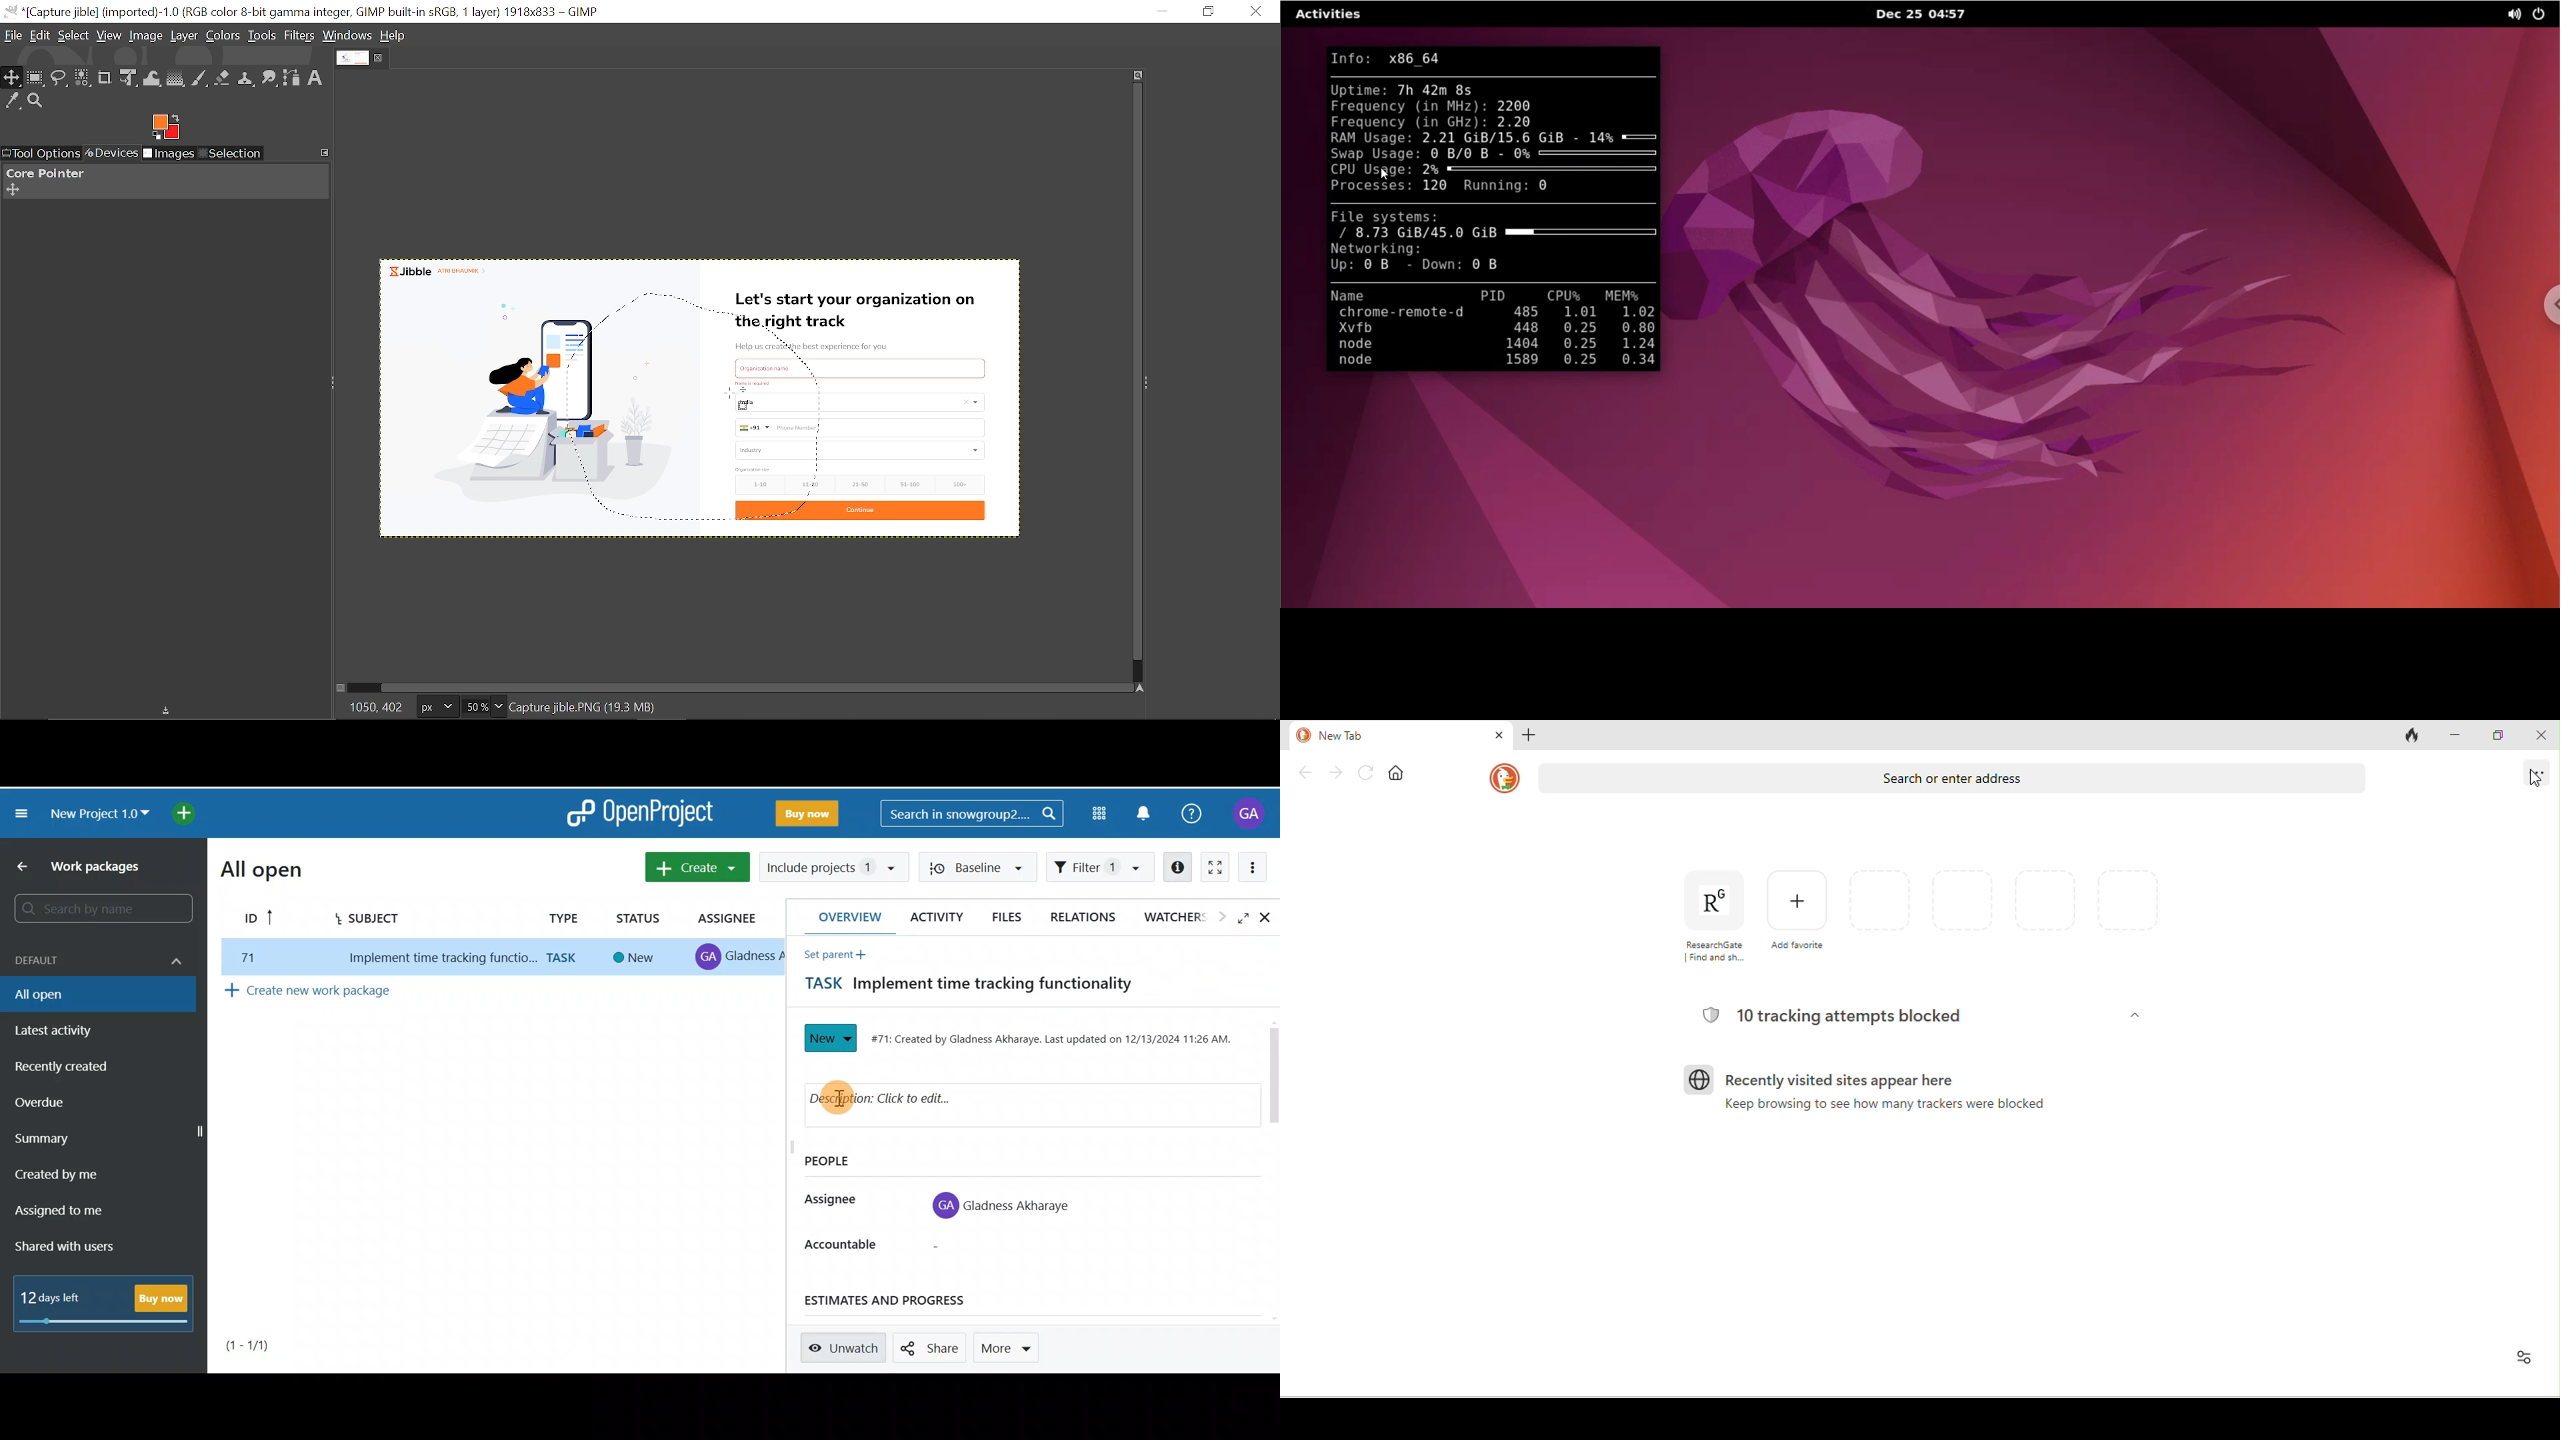 Image resolution: width=2576 pixels, height=1456 pixels. Describe the element at coordinates (353, 57) in the screenshot. I see `Current tab` at that location.